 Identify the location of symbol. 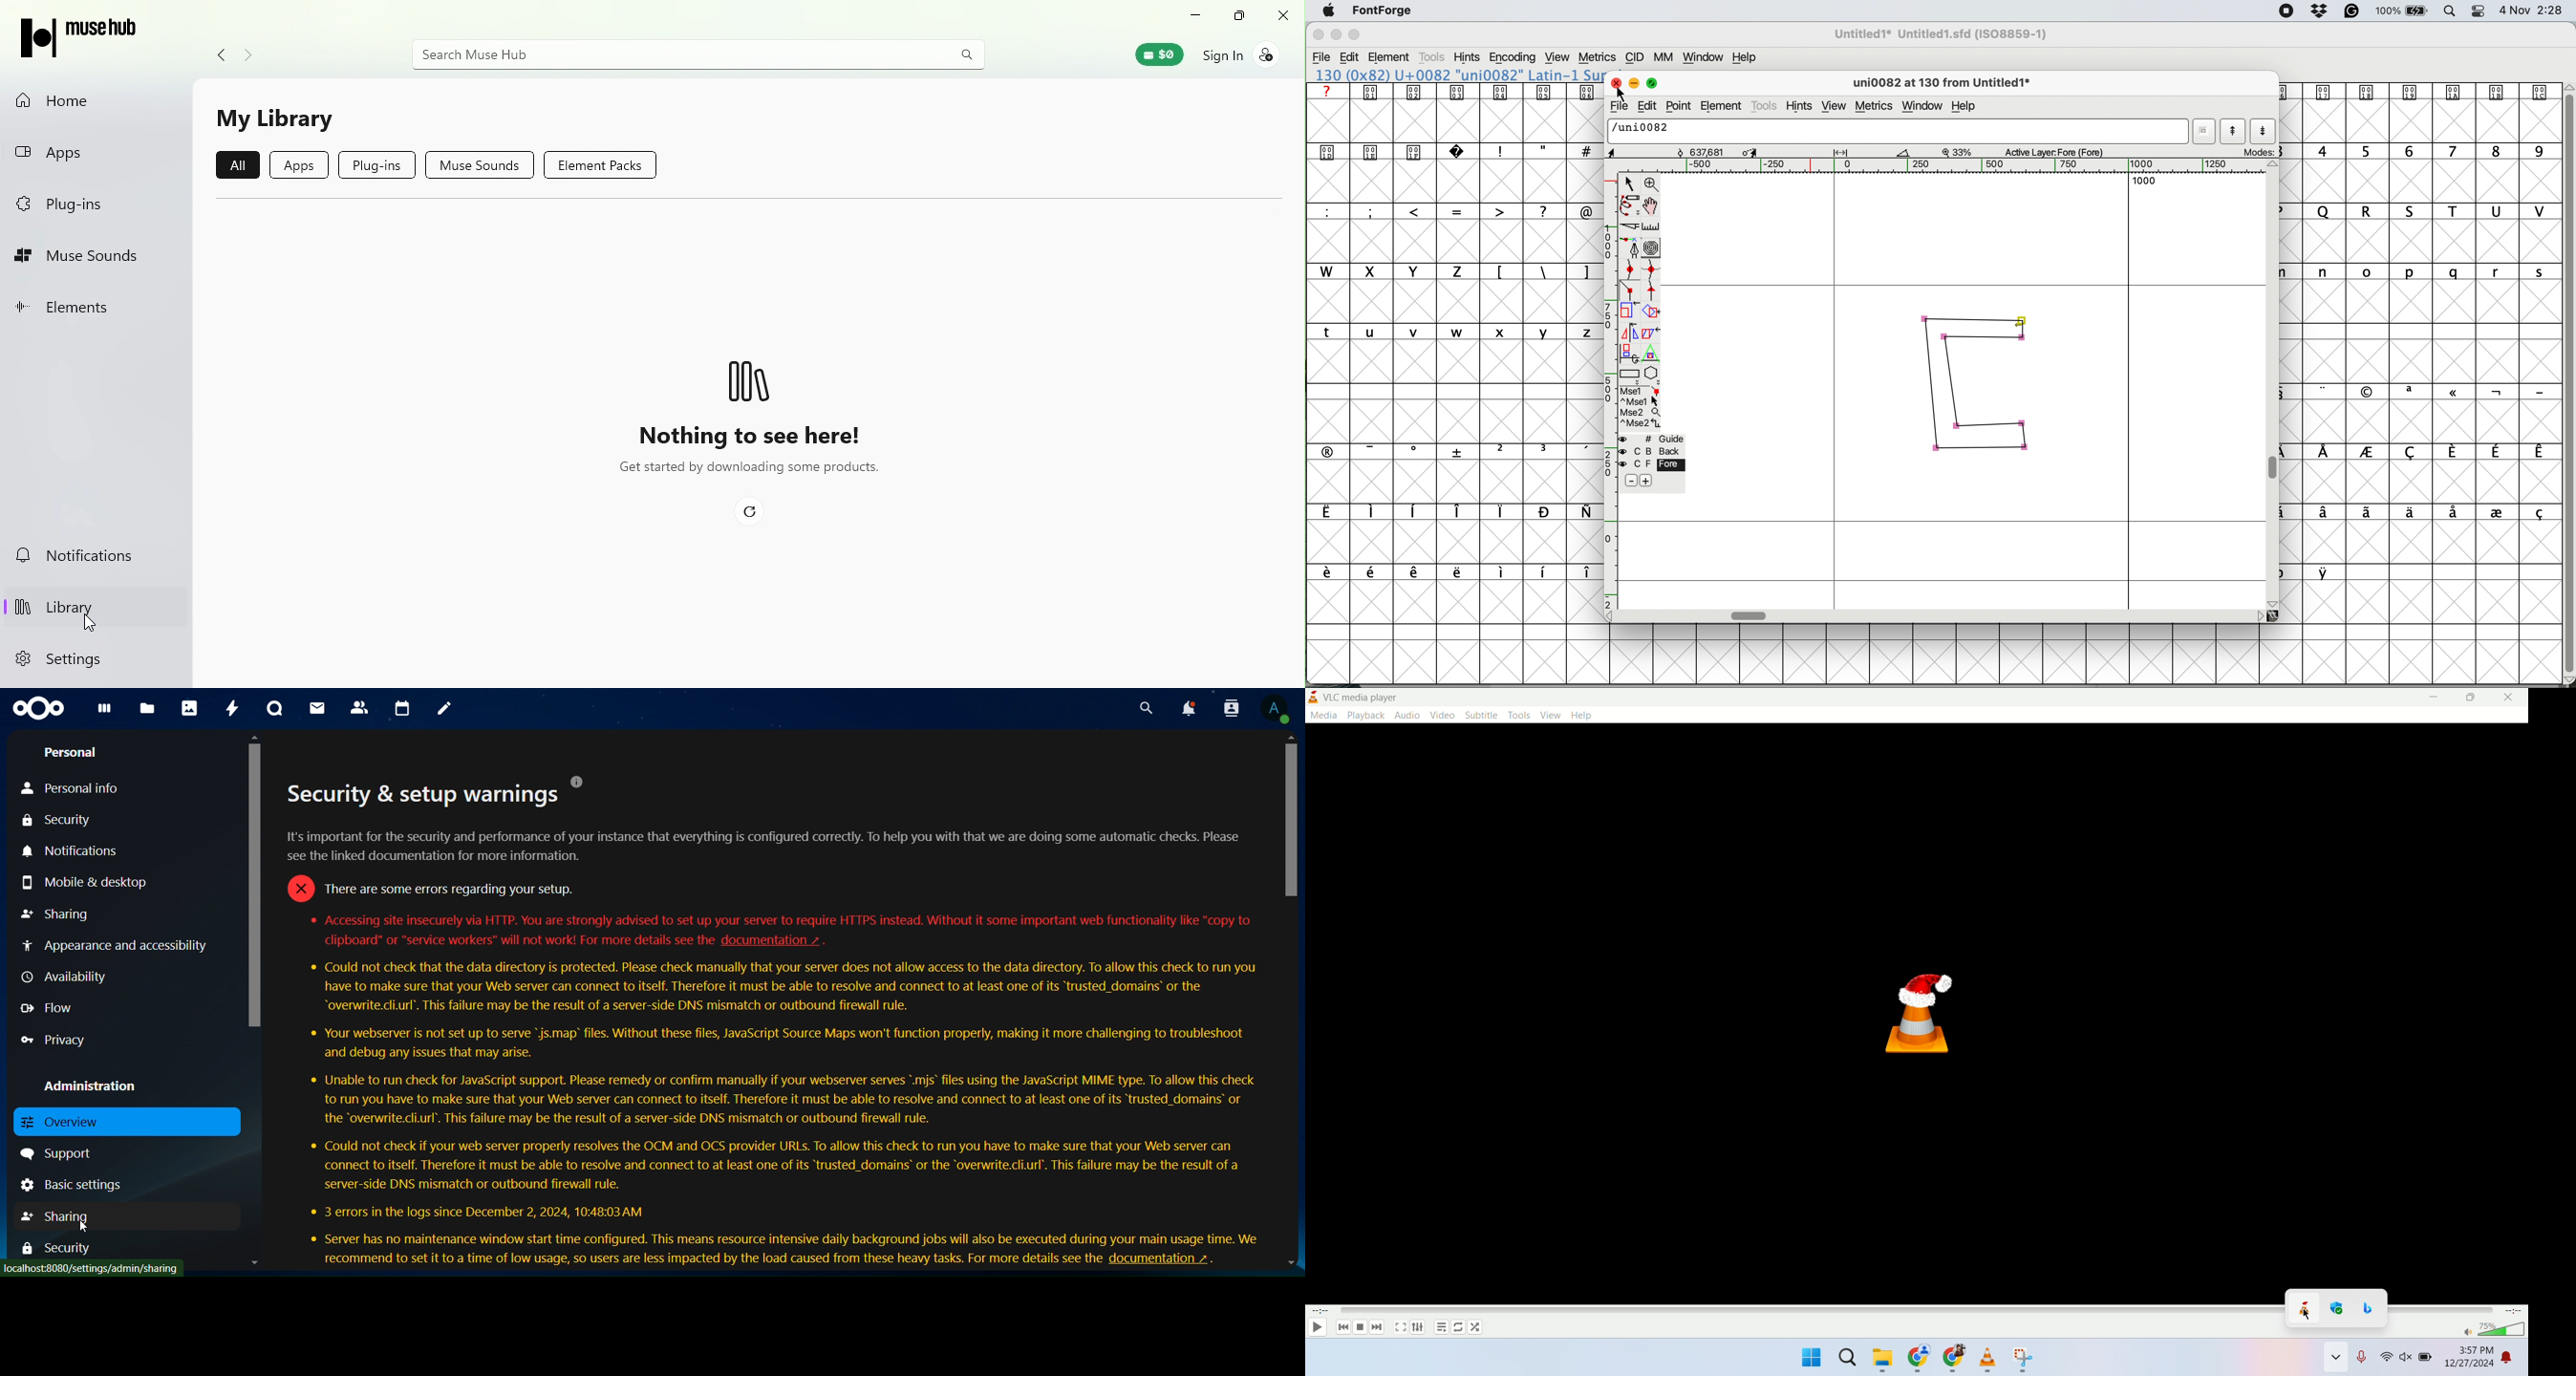
(2417, 92).